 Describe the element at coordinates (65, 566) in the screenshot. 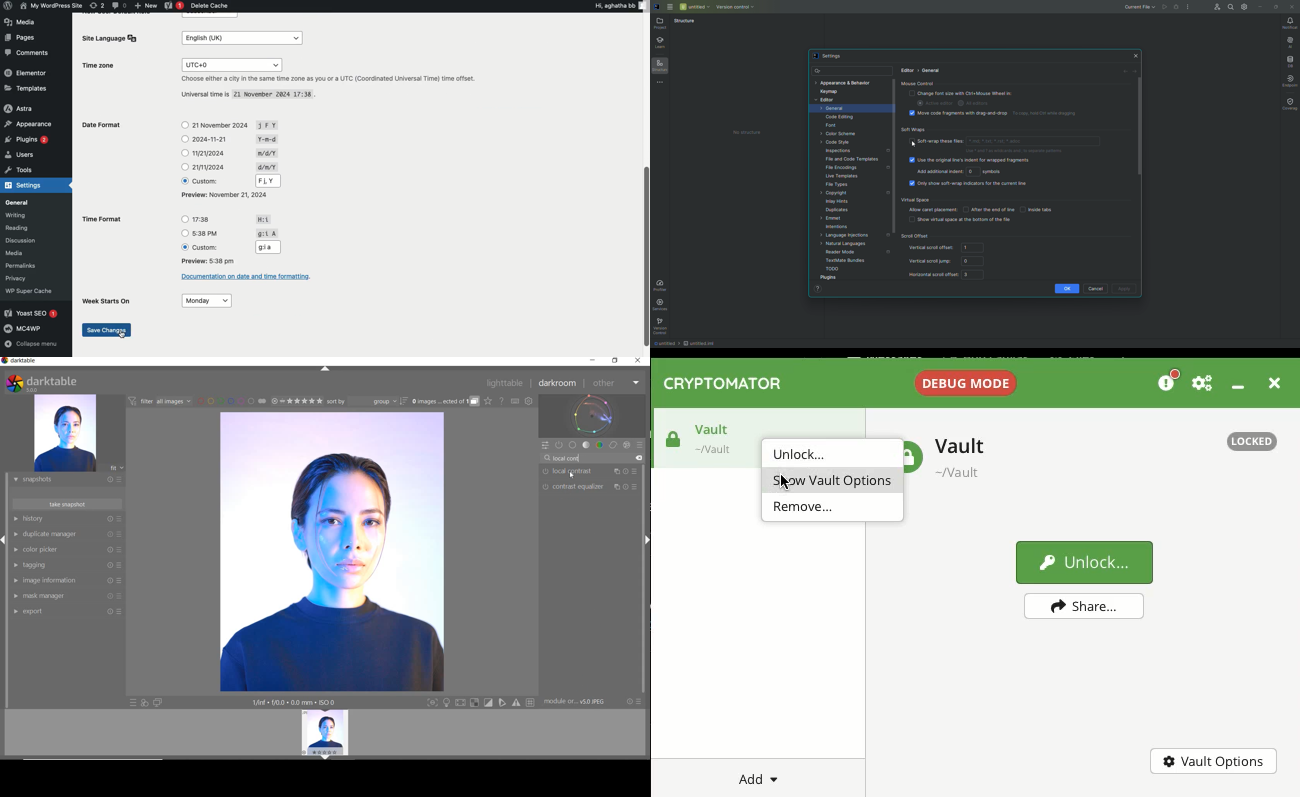

I see `TAGGING` at that location.